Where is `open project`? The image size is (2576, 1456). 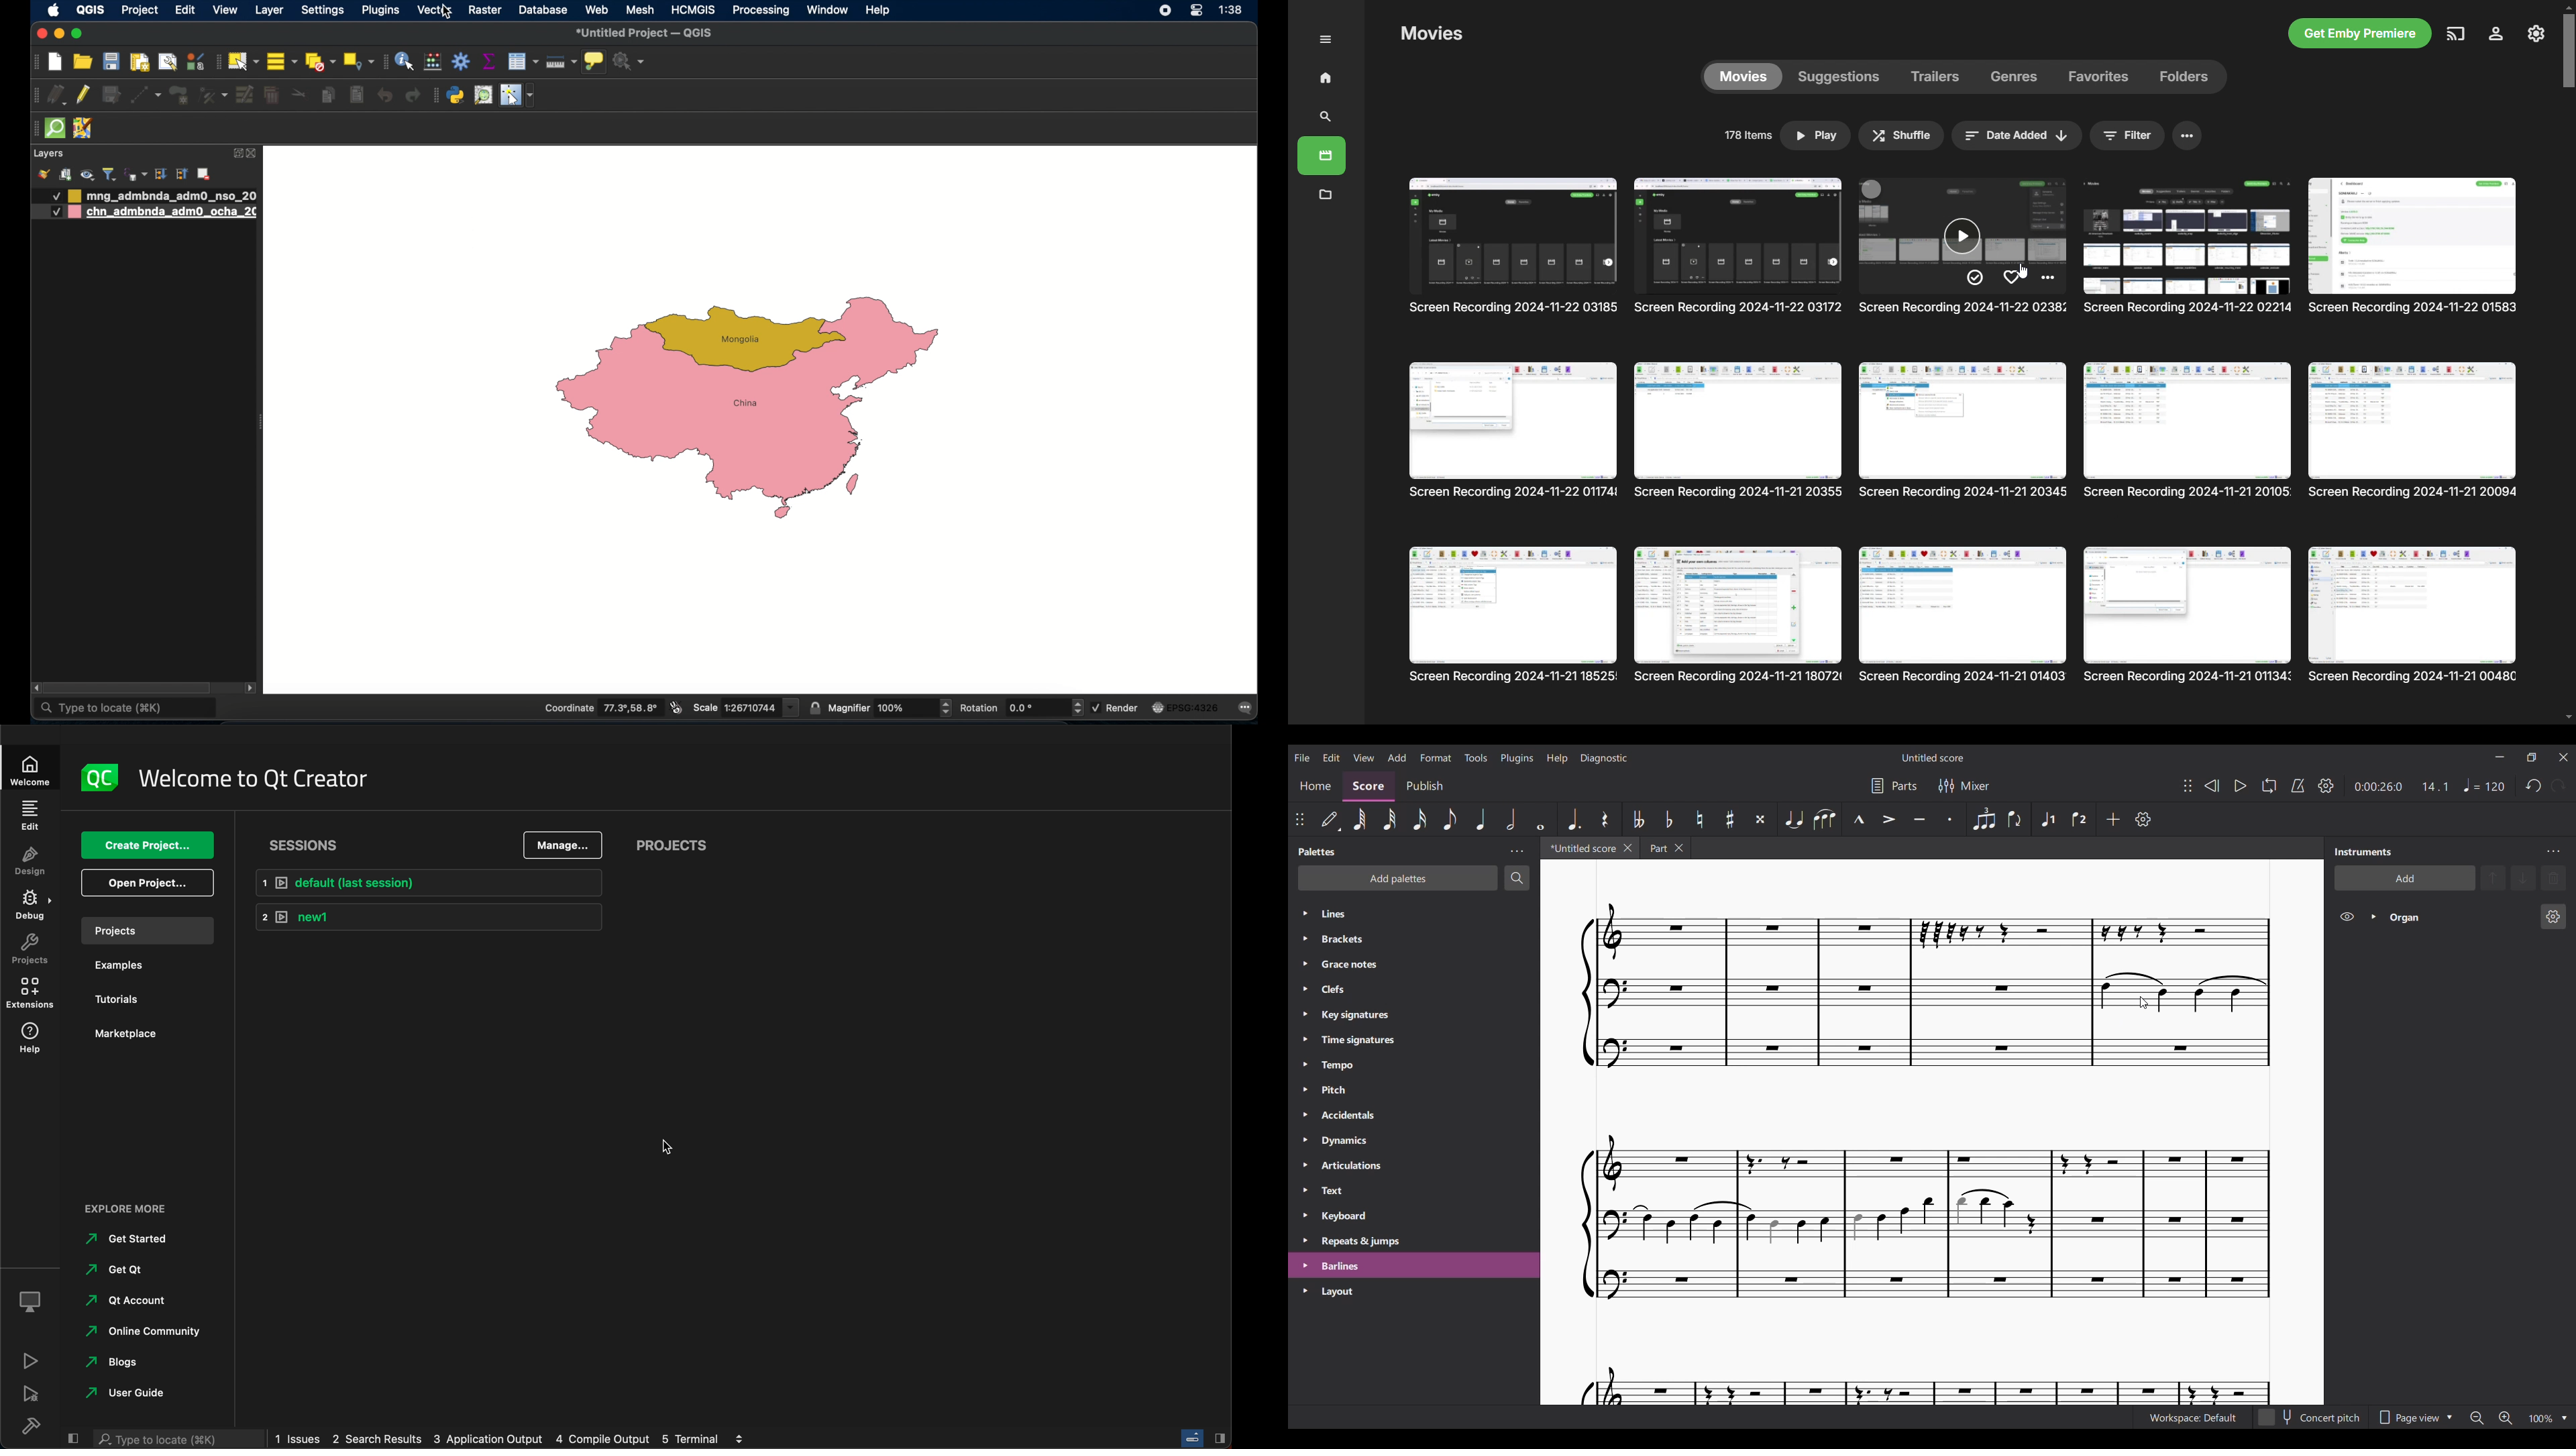
open project is located at coordinates (150, 882).